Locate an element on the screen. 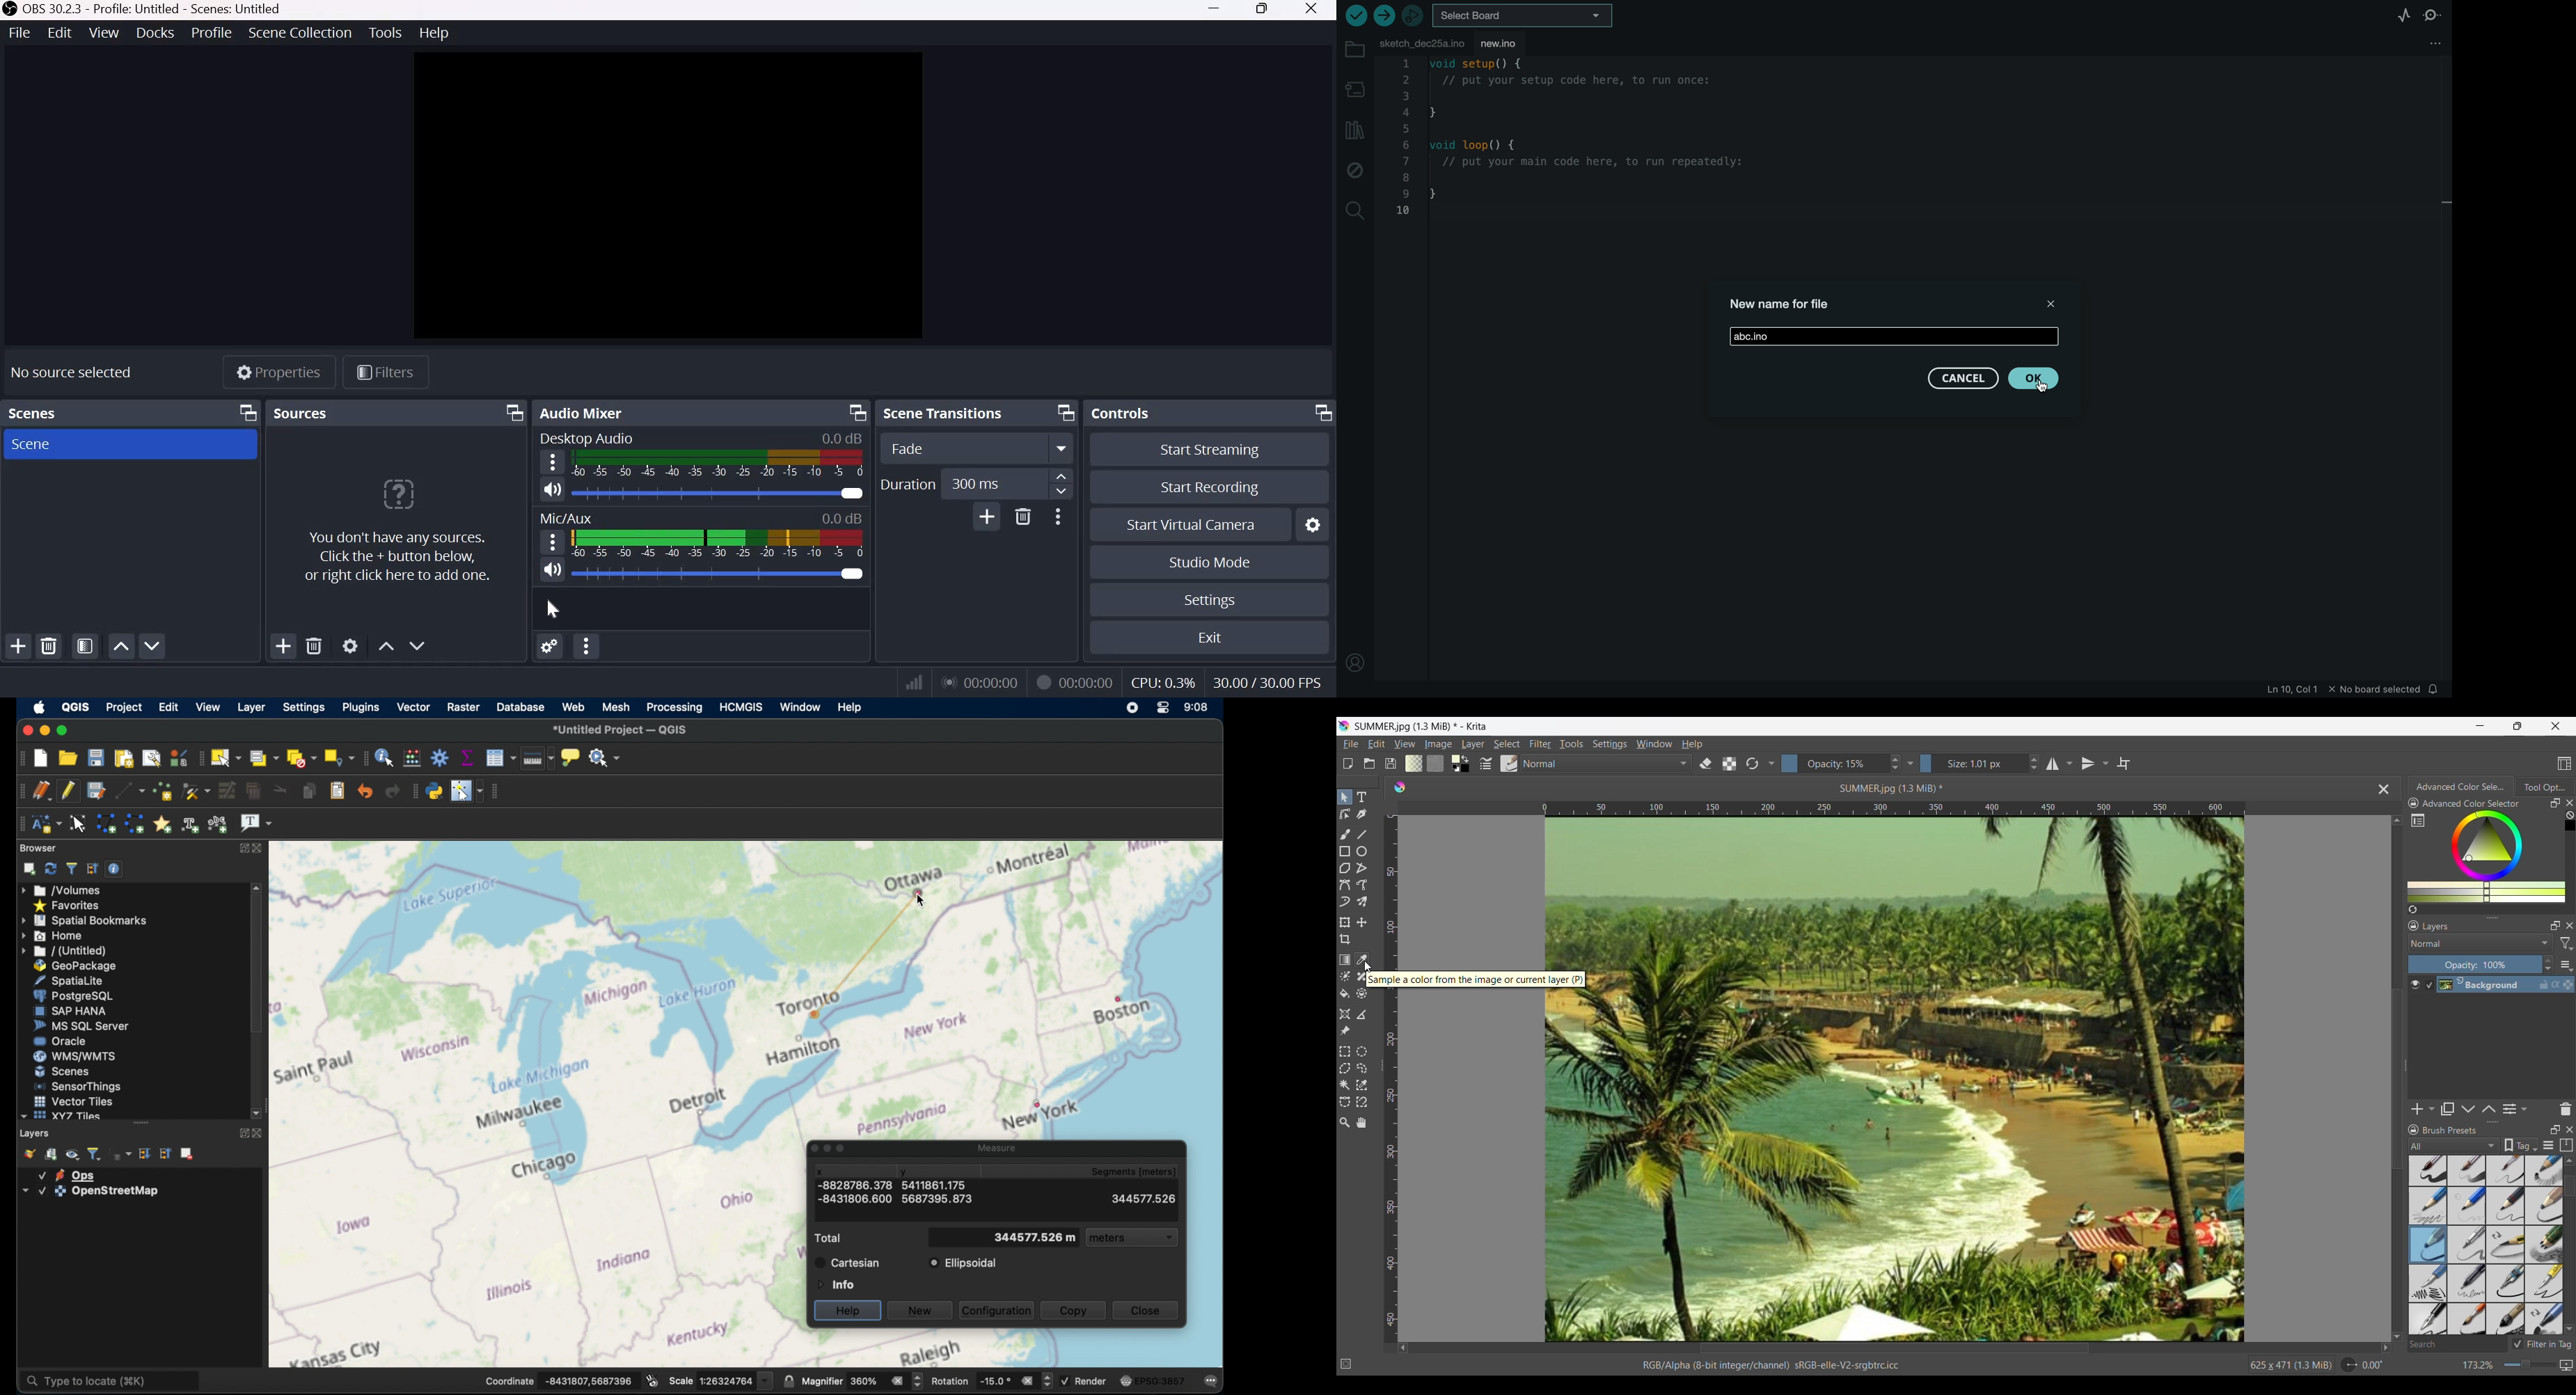  Transform a layer or selection  is located at coordinates (1344, 922).